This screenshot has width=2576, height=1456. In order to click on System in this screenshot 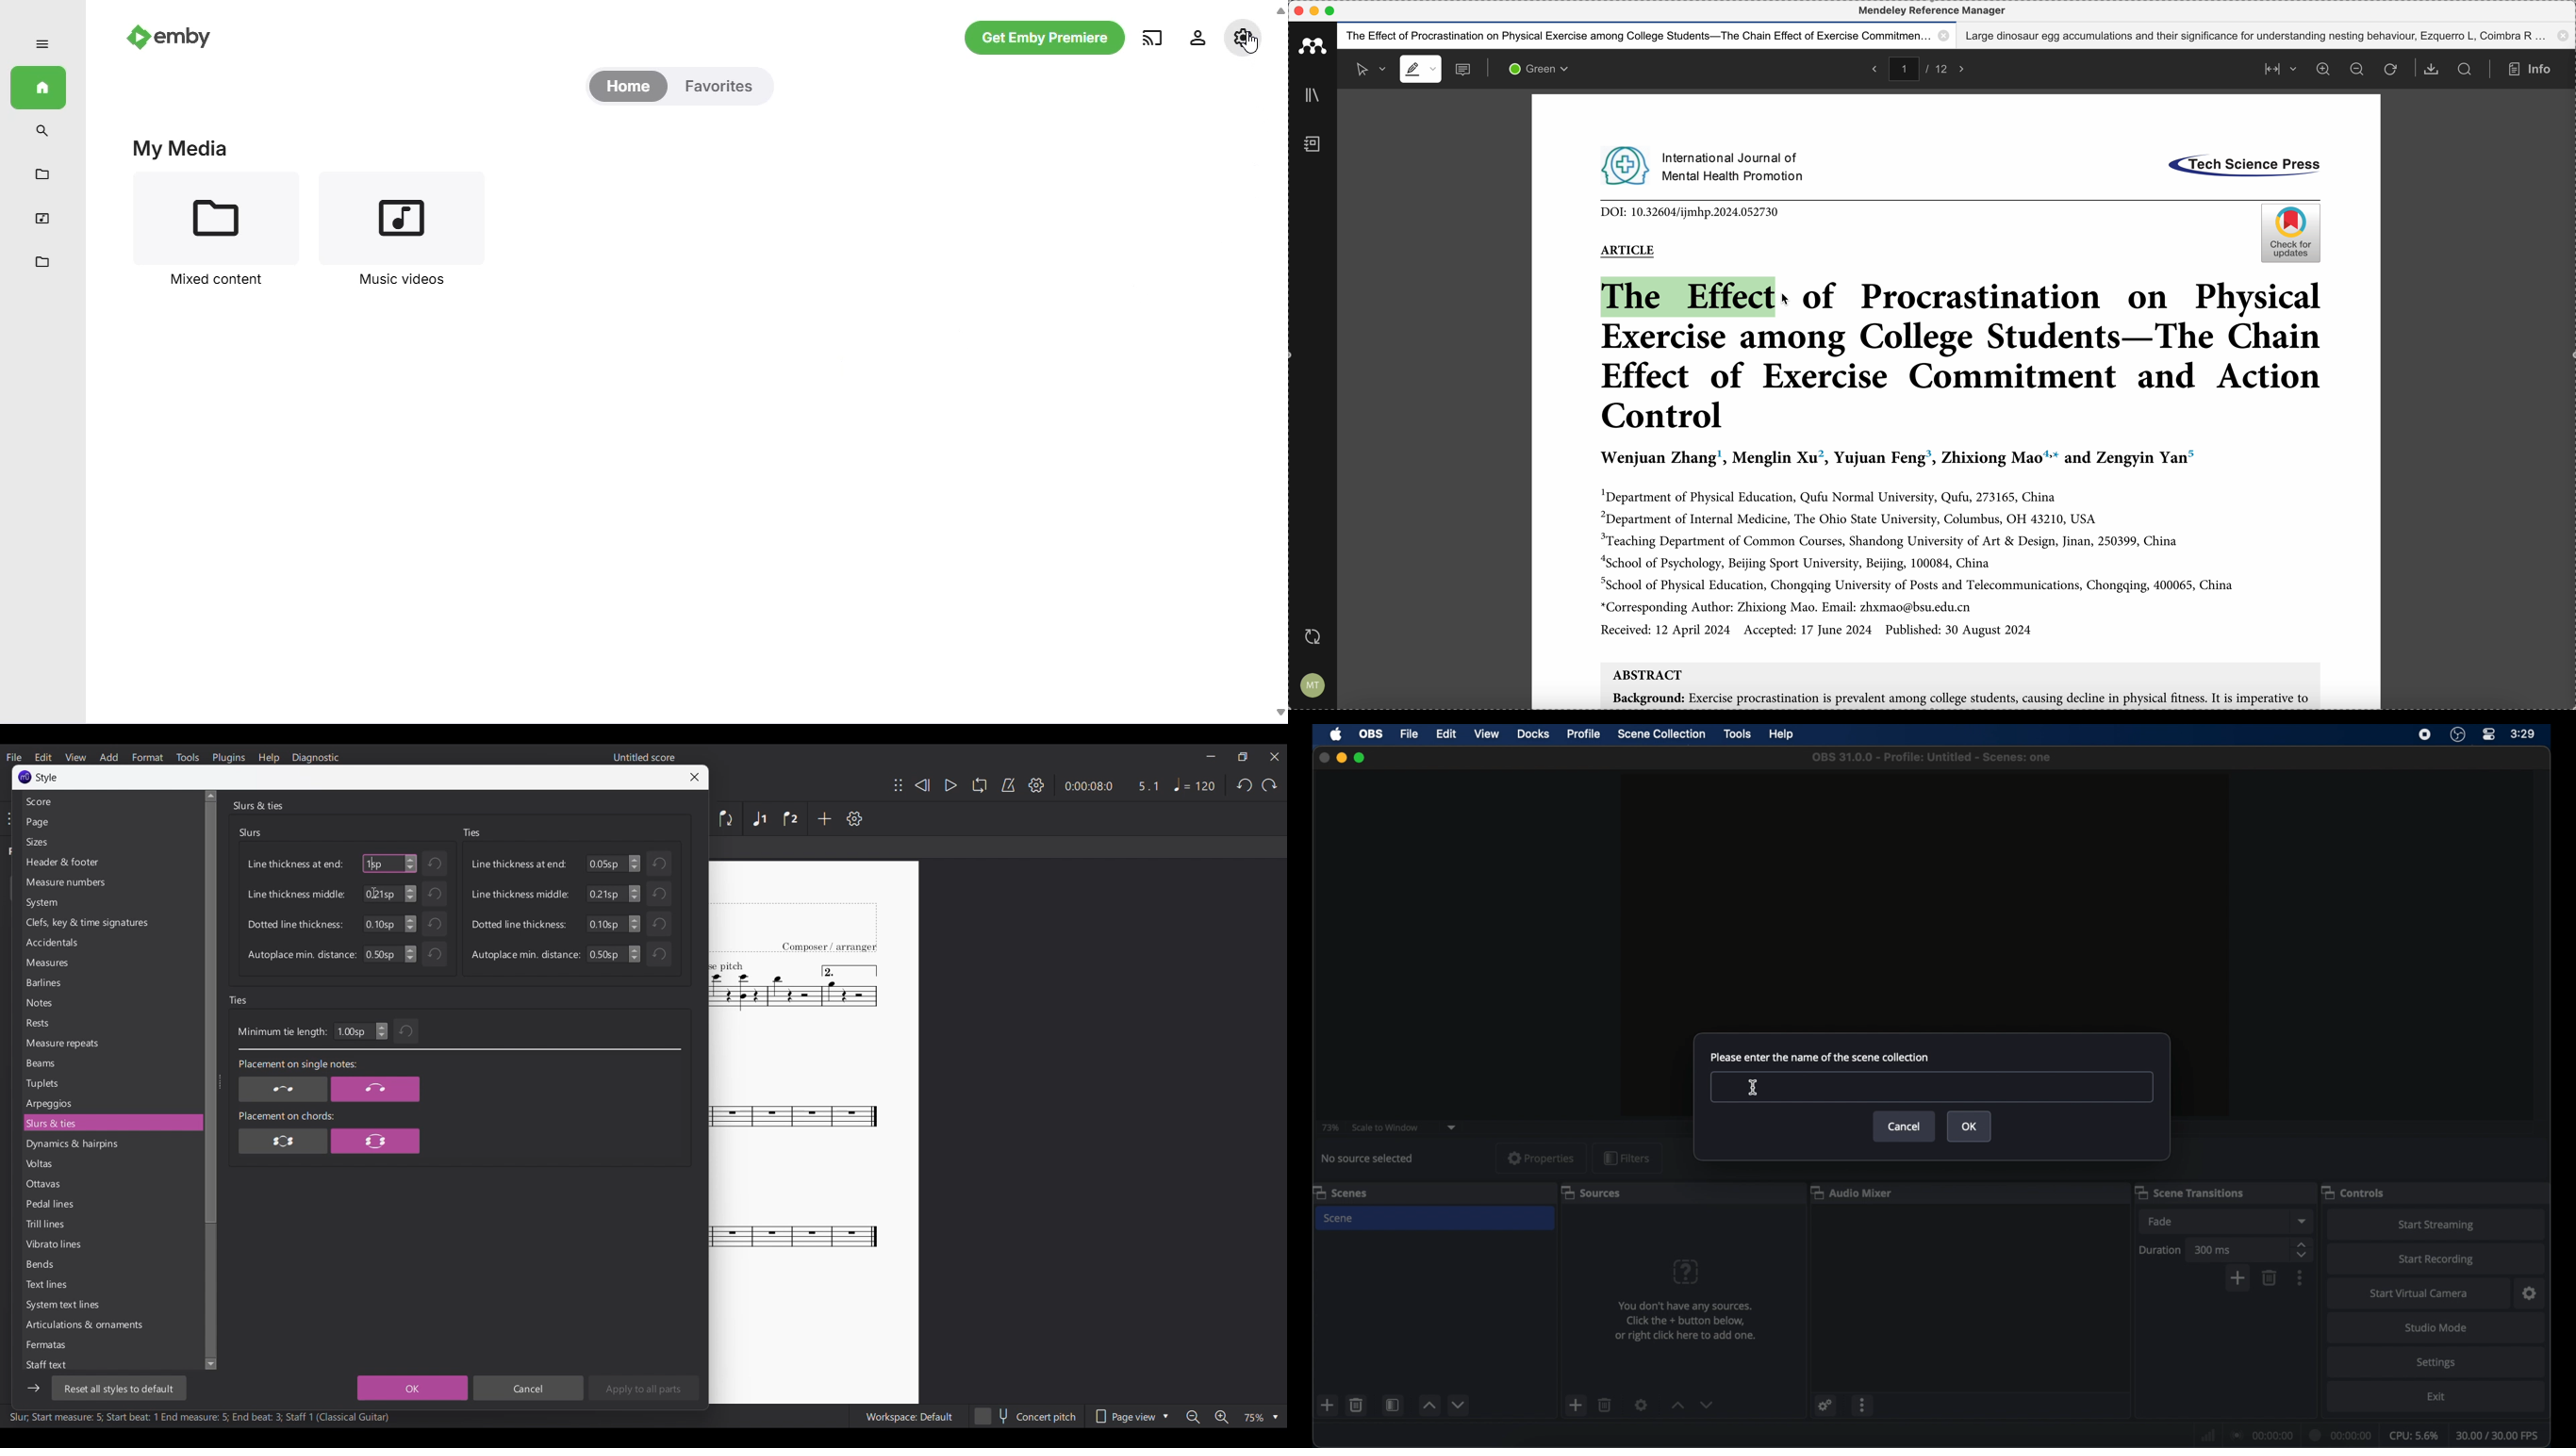, I will do `click(110, 902)`.